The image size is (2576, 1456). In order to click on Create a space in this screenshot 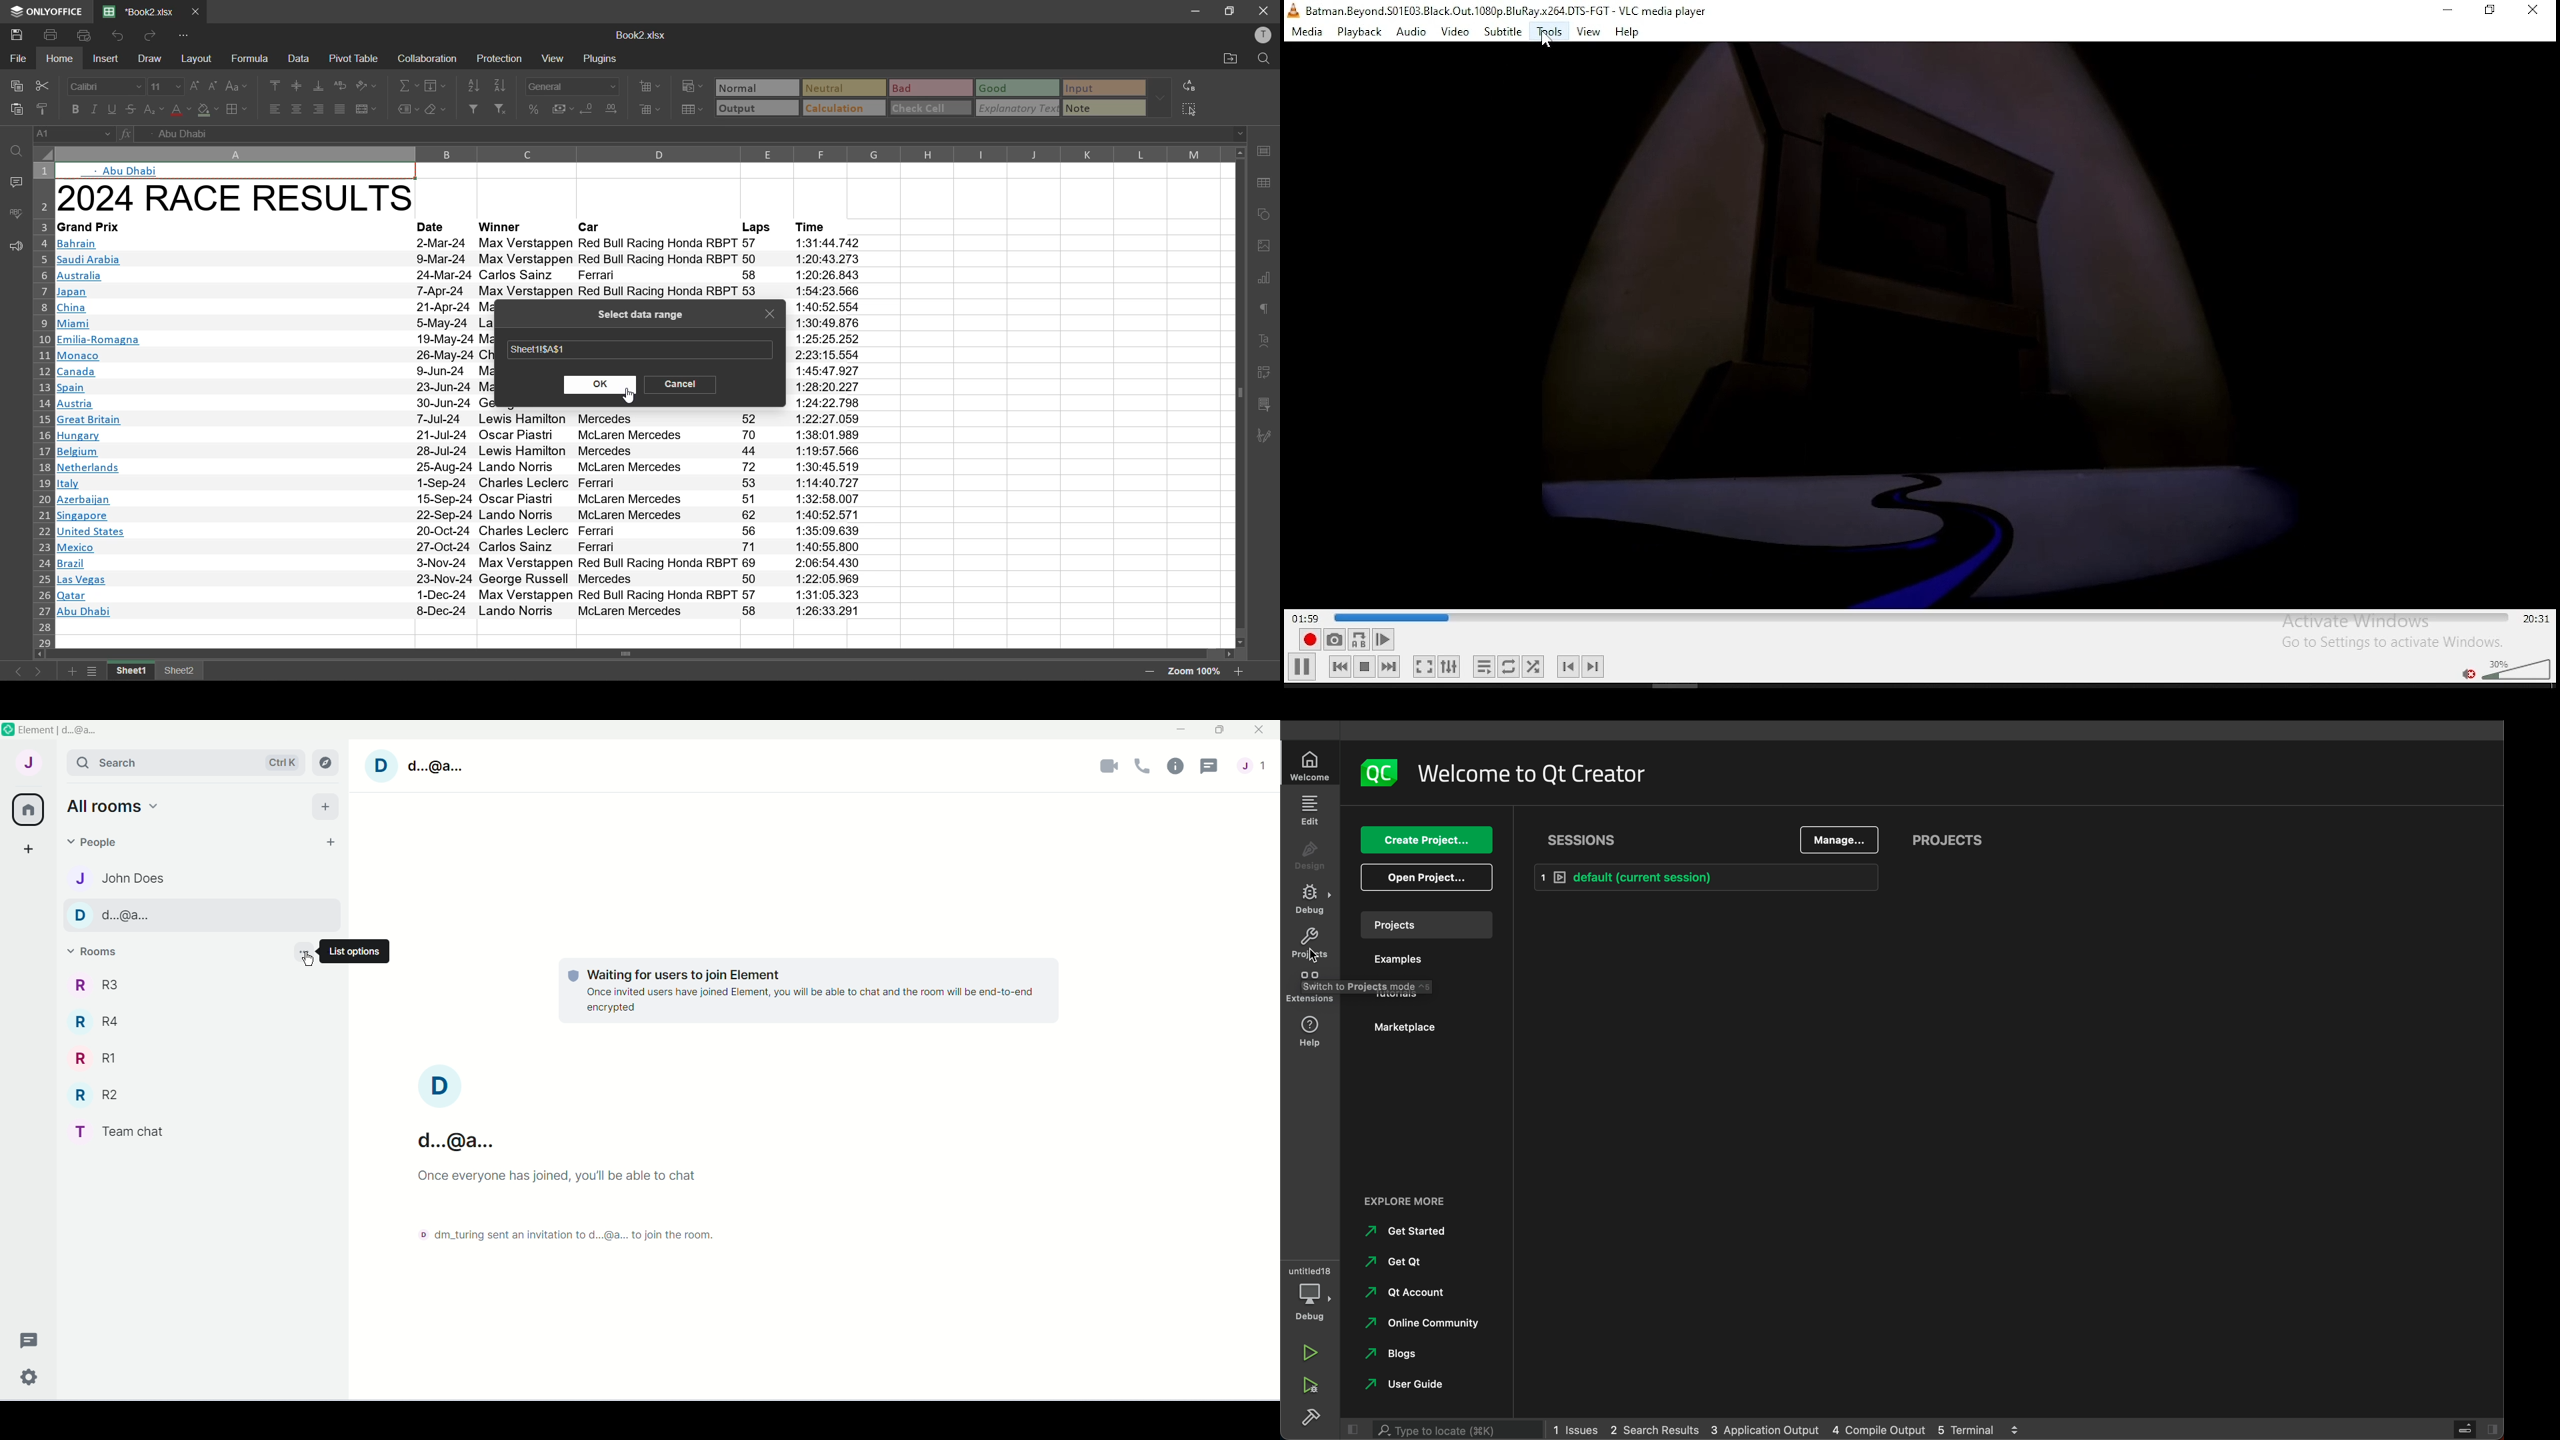, I will do `click(27, 851)`.